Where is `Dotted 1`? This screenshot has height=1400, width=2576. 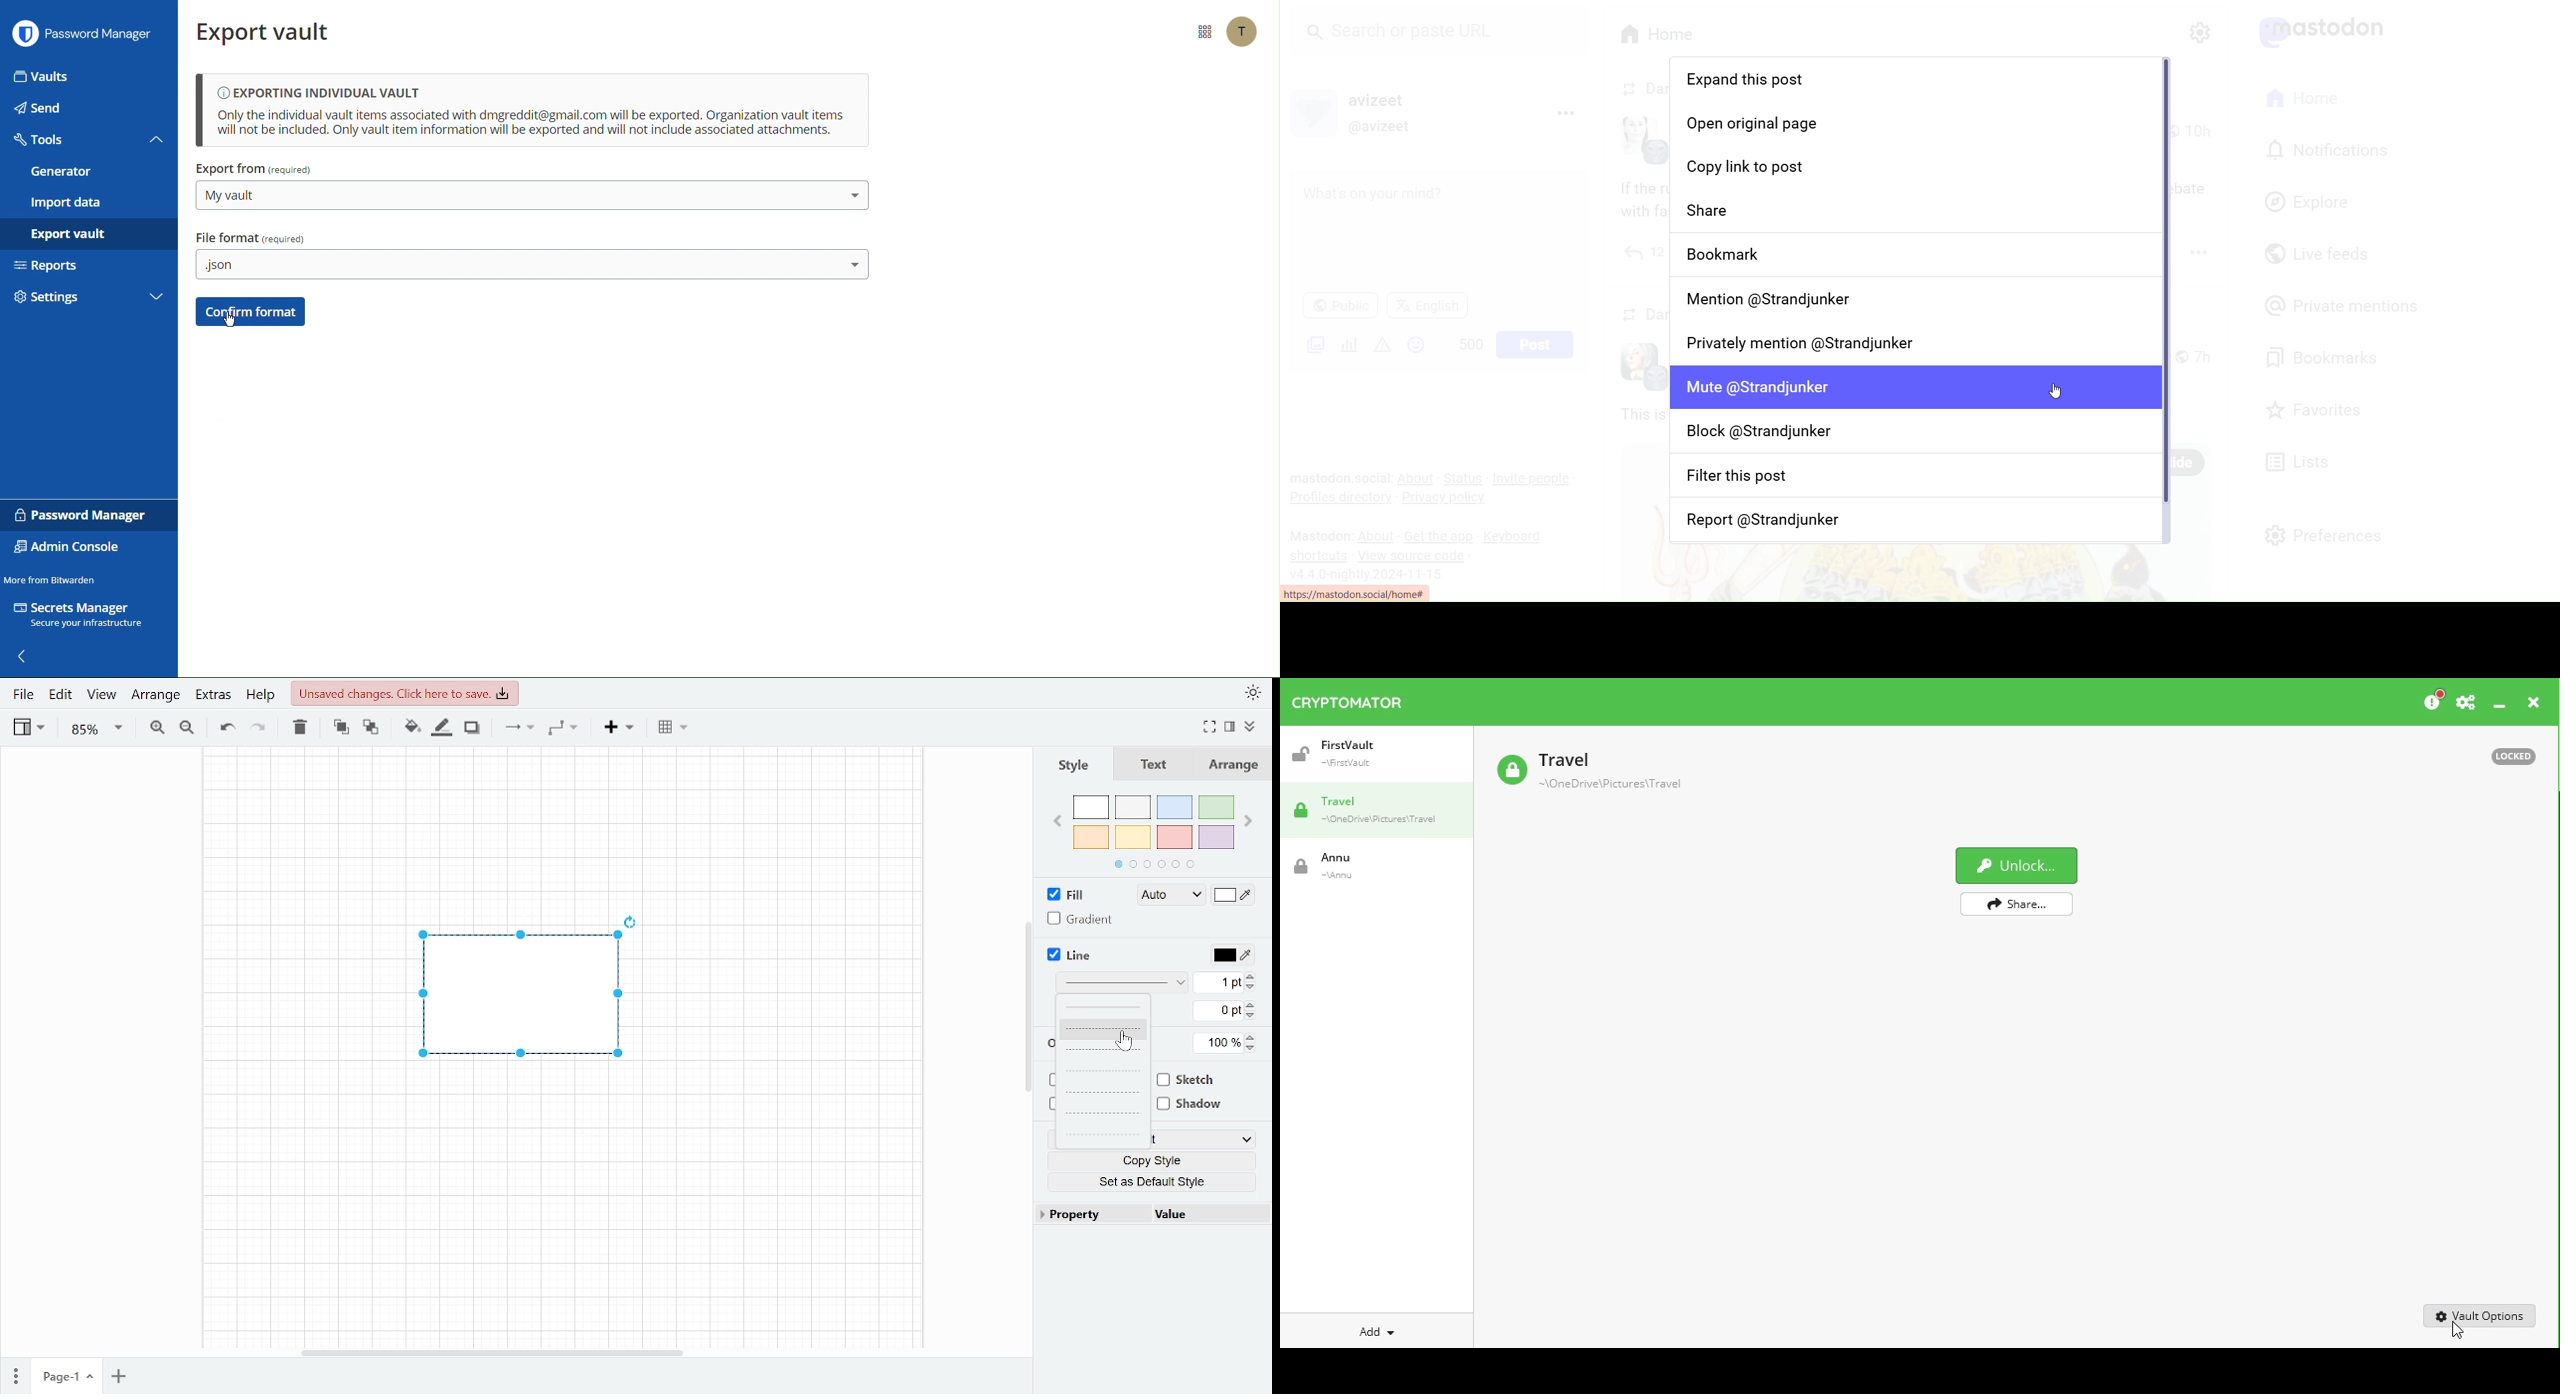
Dotted 1 is located at coordinates (1103, 1093).